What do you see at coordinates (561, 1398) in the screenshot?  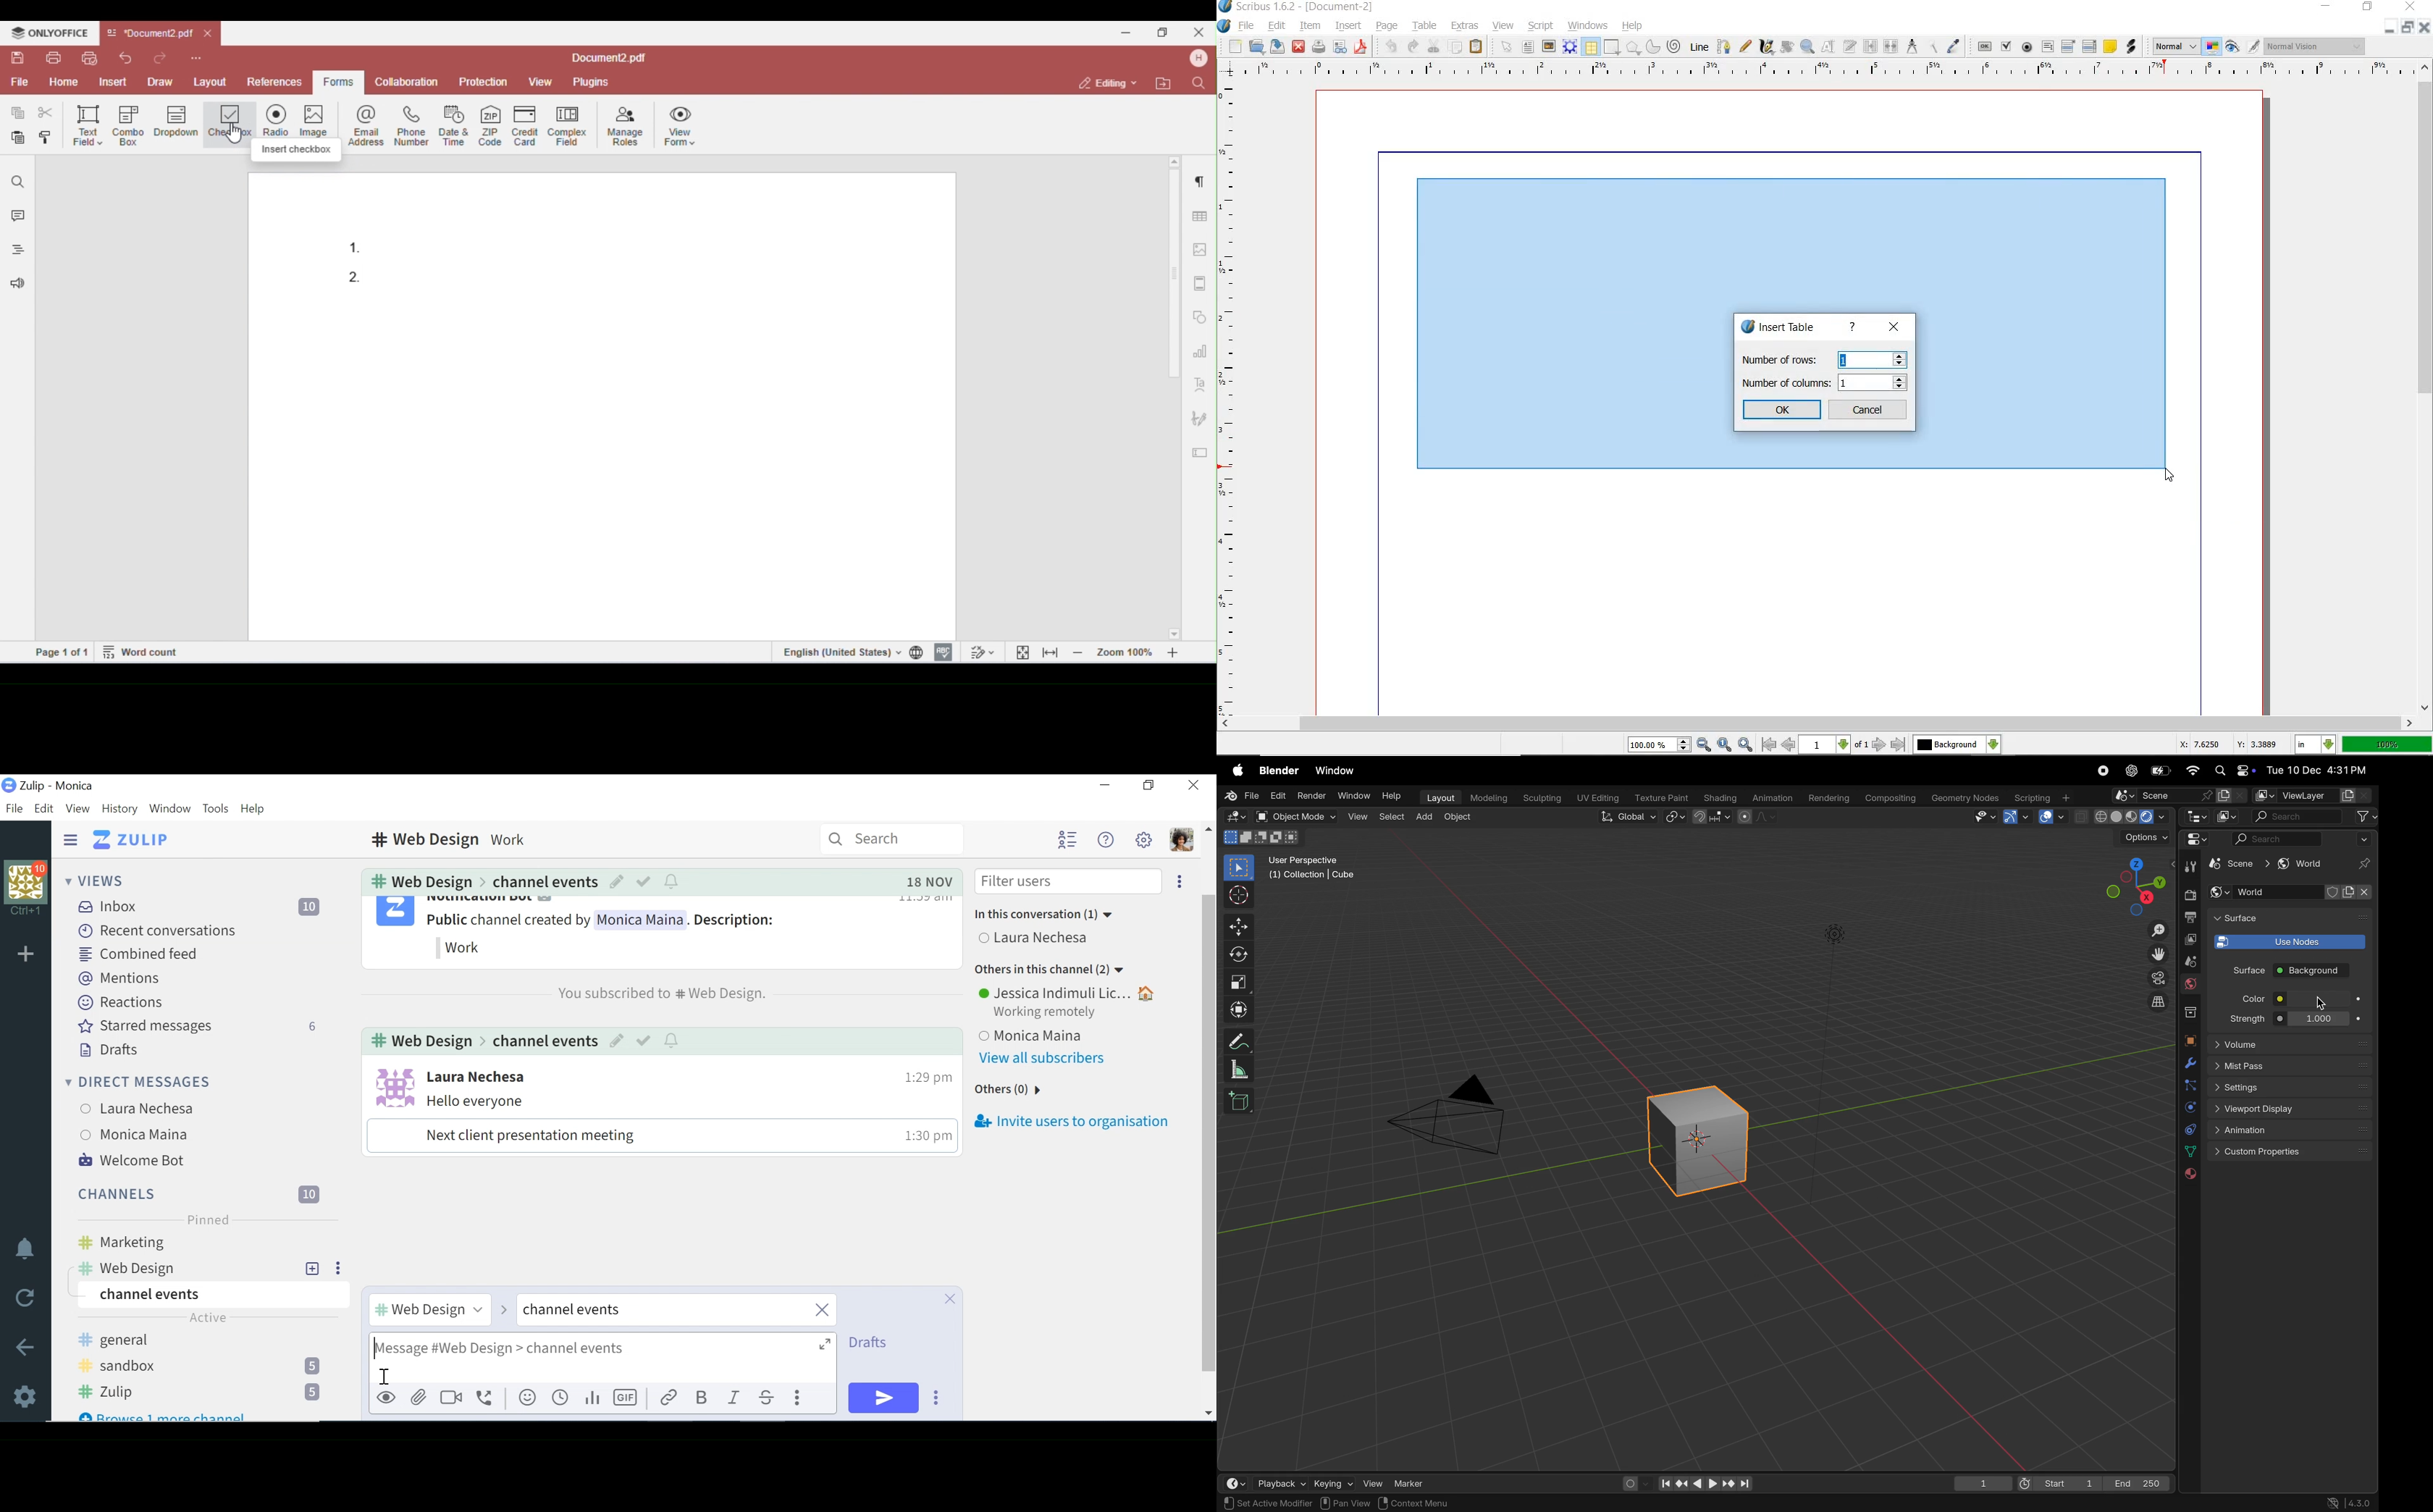 I see `Add global time` at bounding box center [561, 1398].